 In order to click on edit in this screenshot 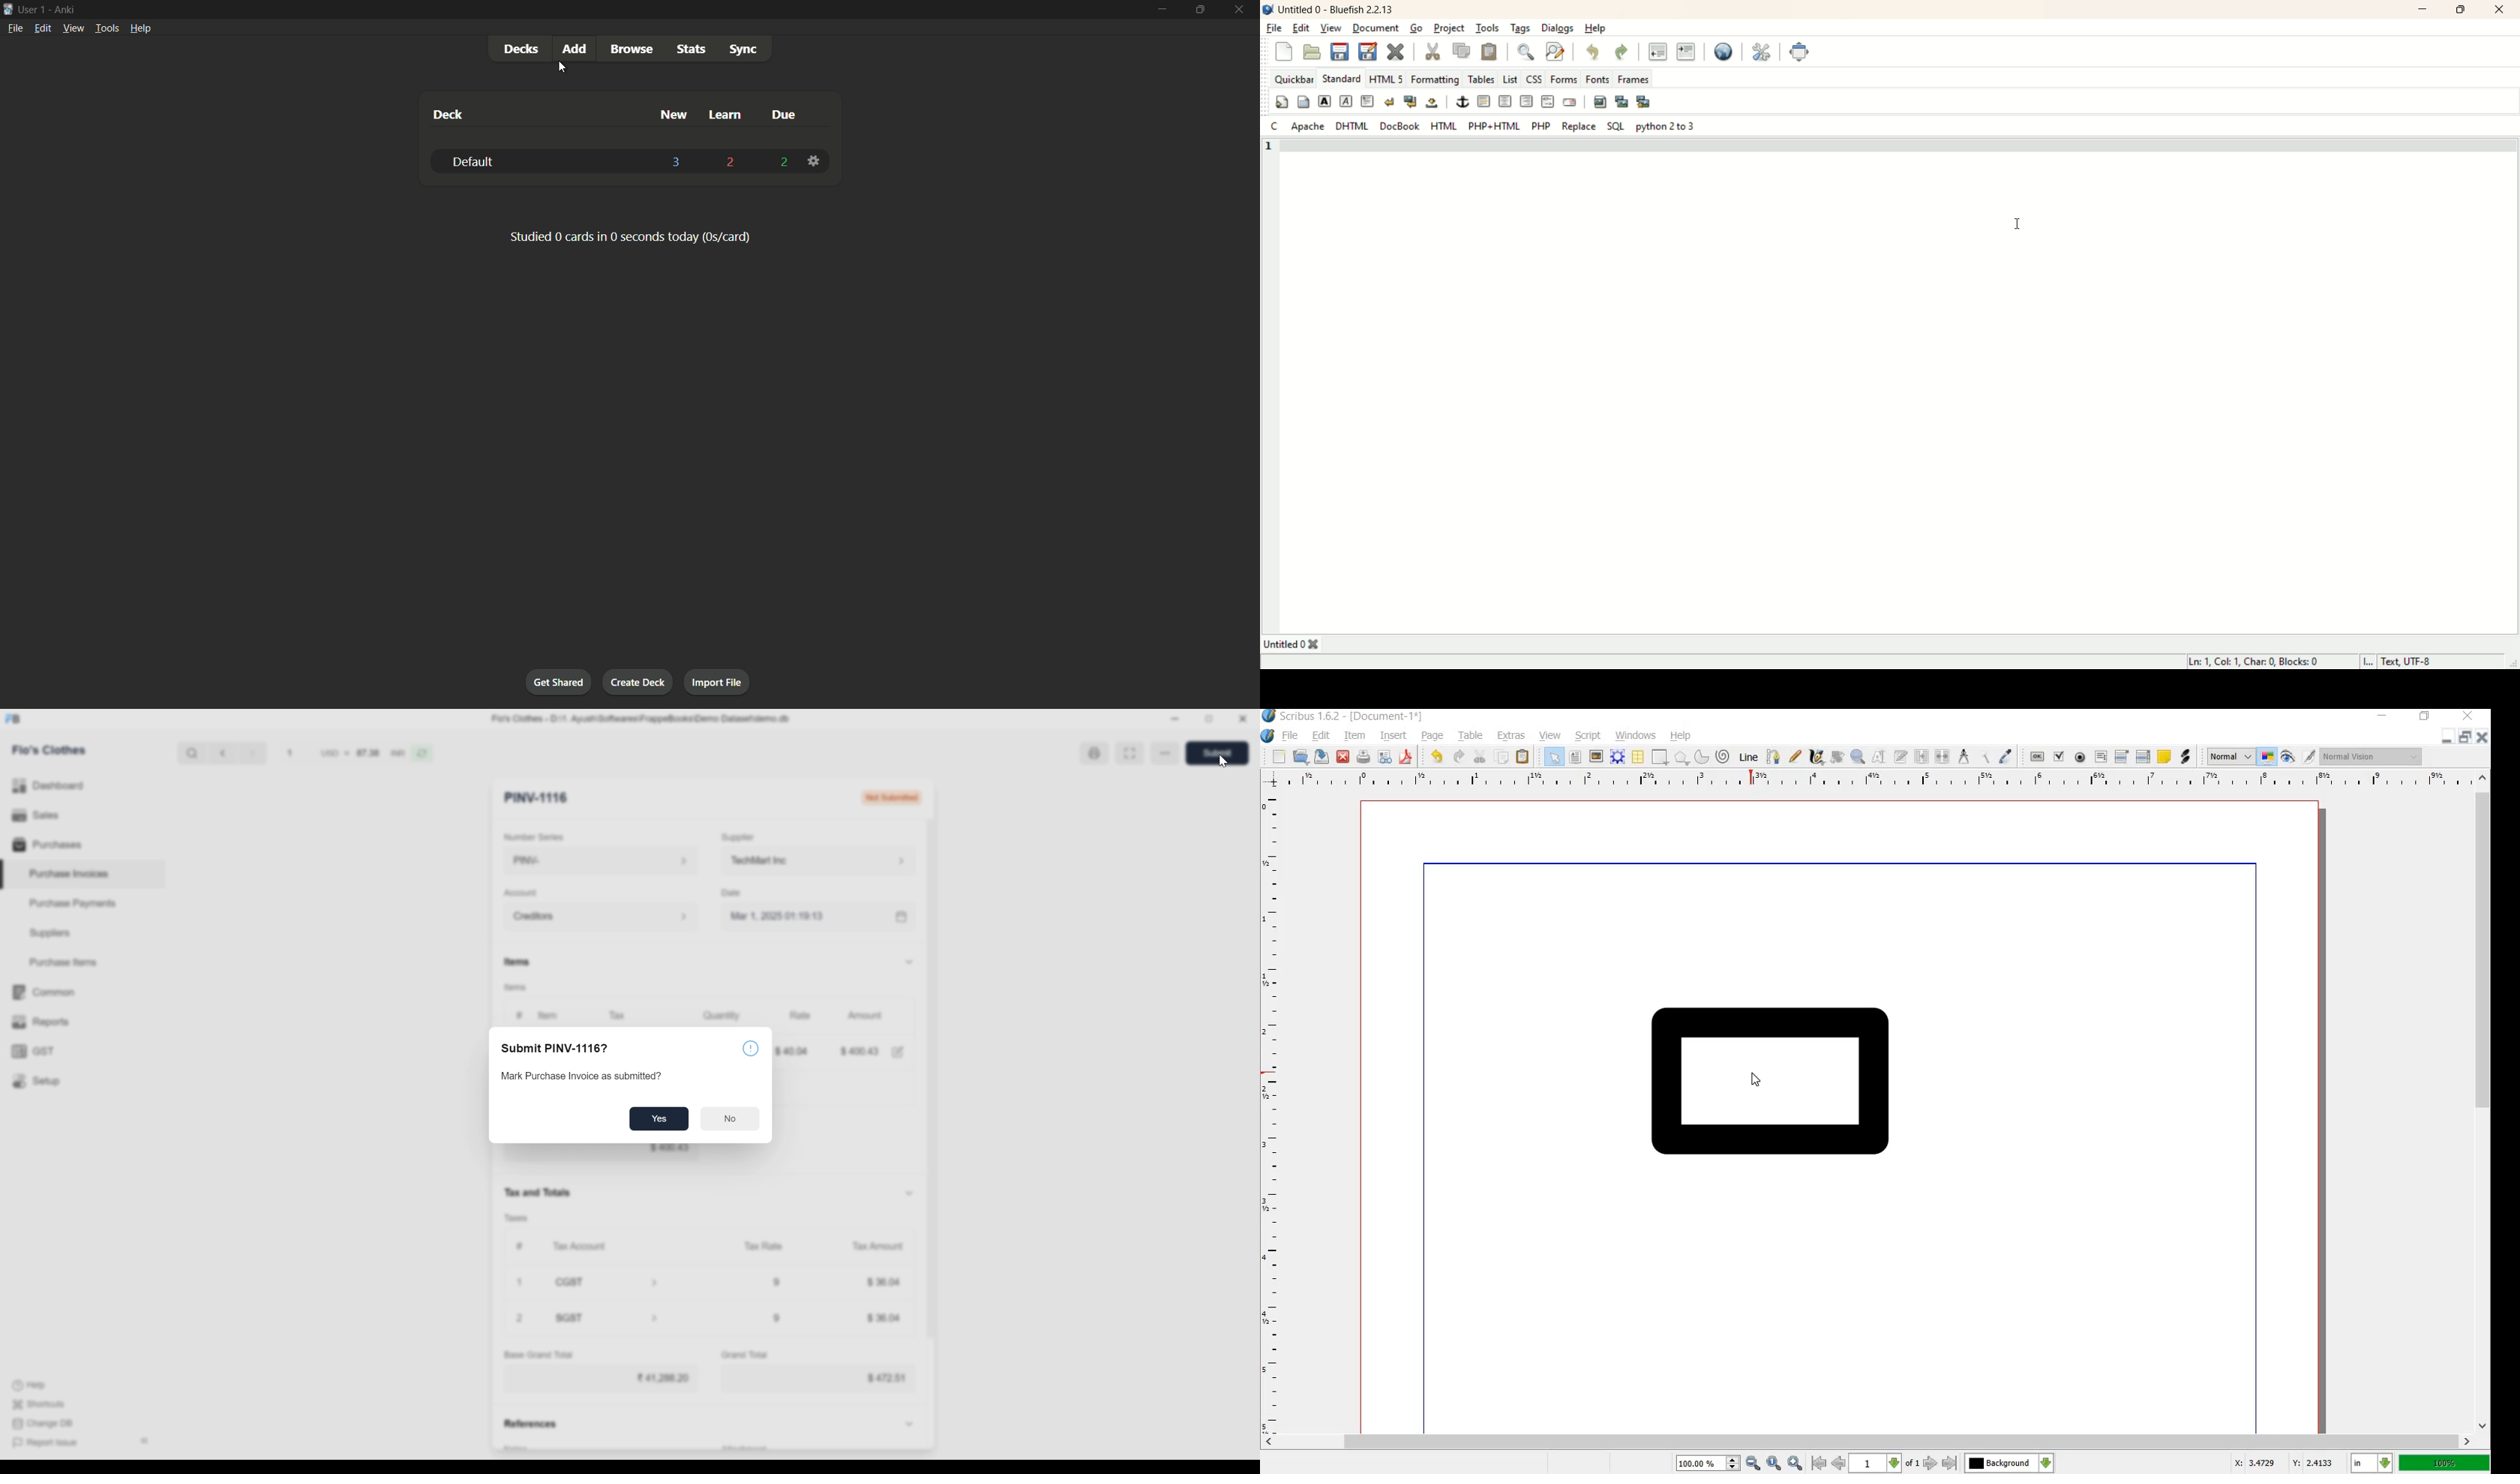, I will do `click(1300, 28)`.